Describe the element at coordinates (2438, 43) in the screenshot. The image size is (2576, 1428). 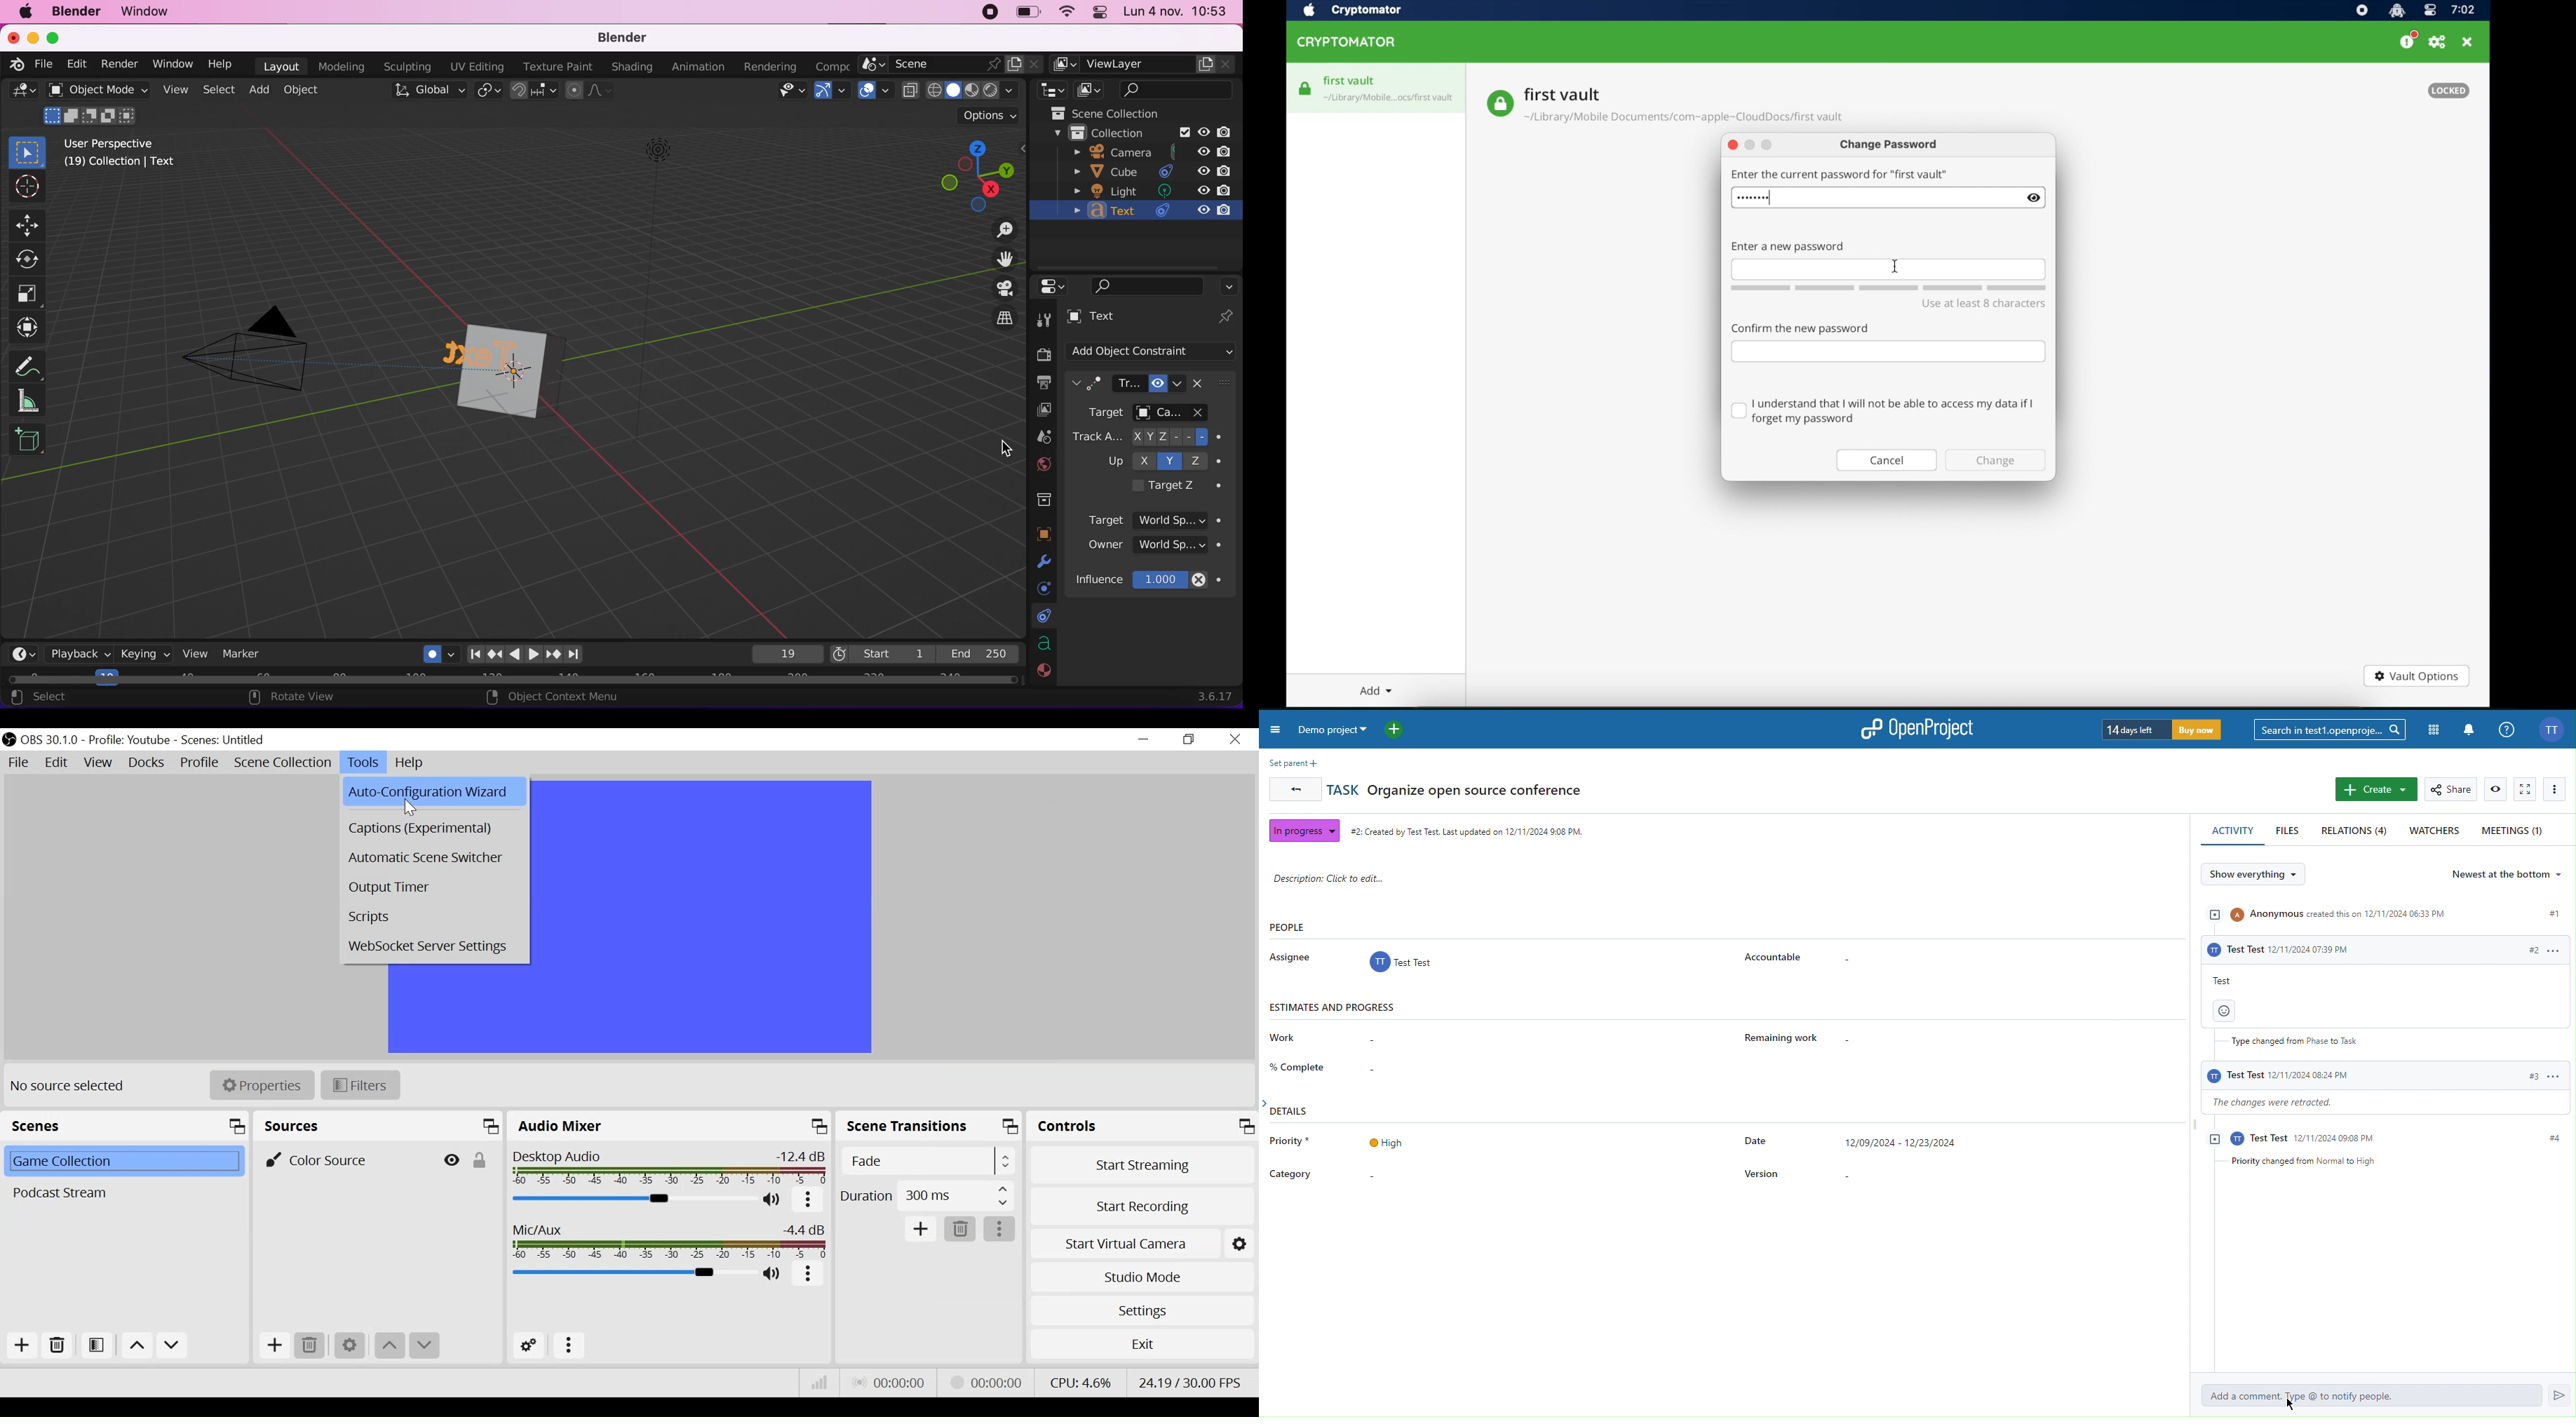
I see `preferences` at that location.